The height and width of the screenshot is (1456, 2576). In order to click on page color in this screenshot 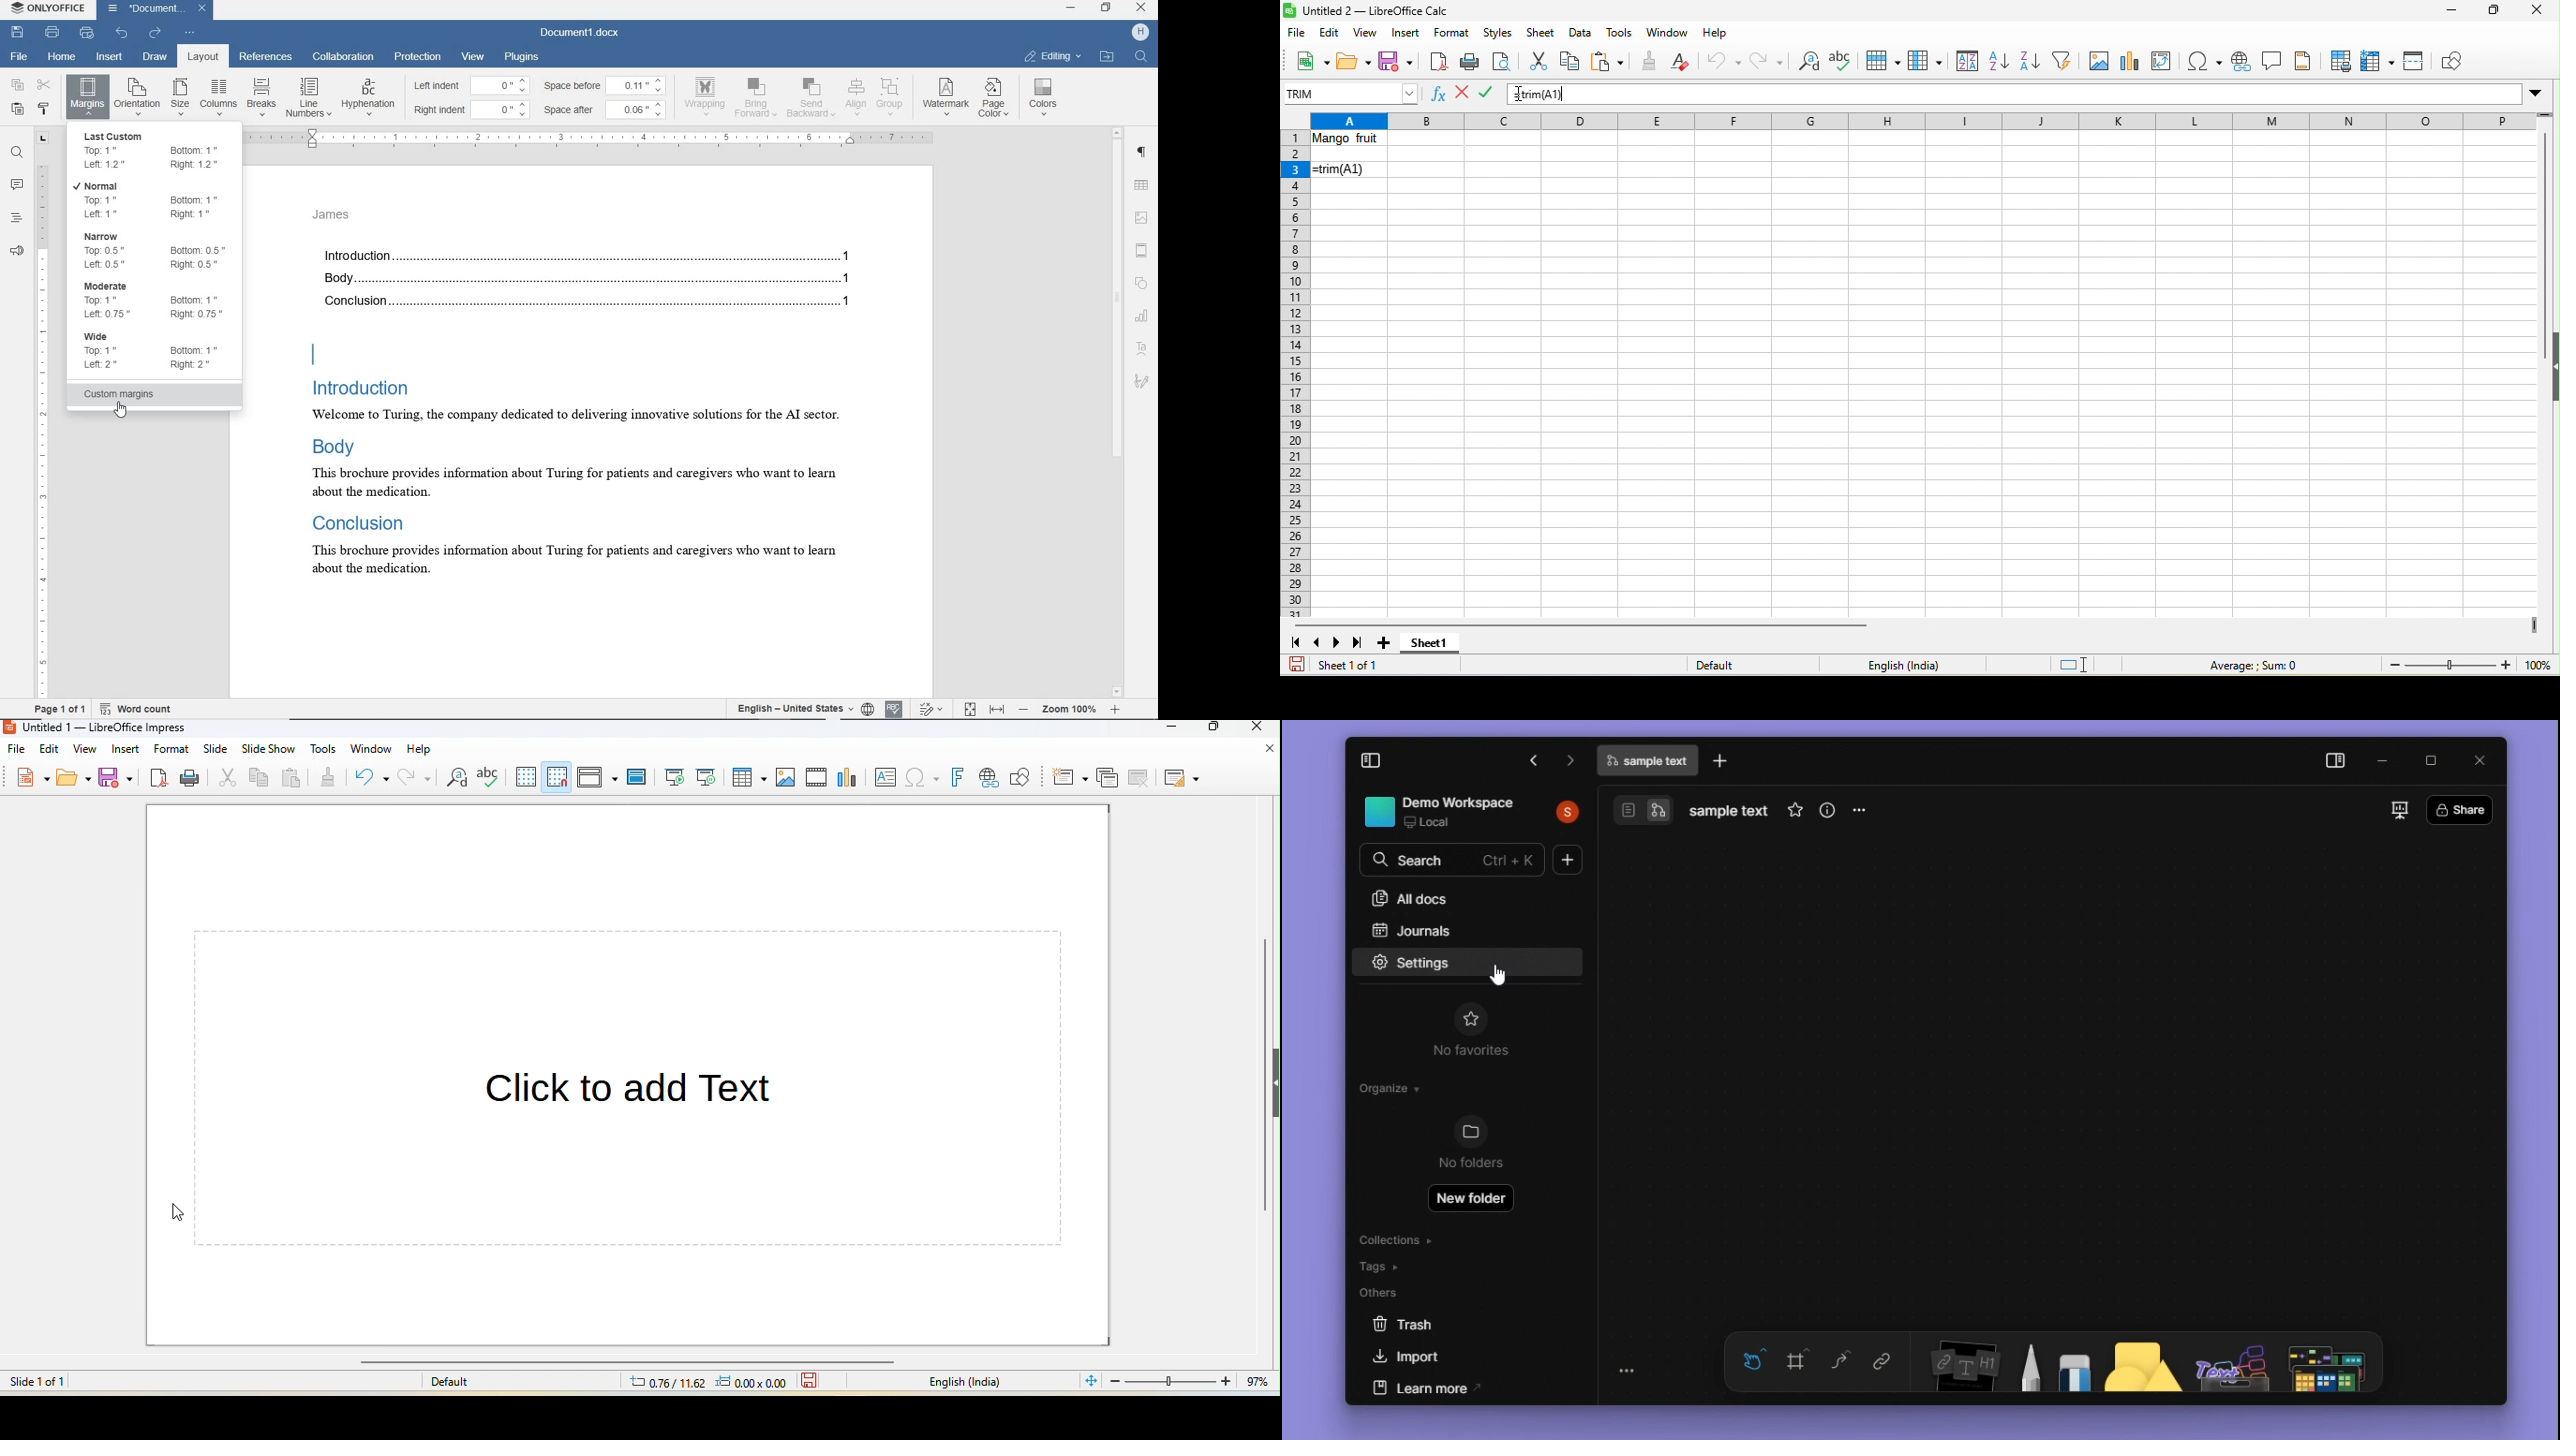, I will do `click(997, 99)`.